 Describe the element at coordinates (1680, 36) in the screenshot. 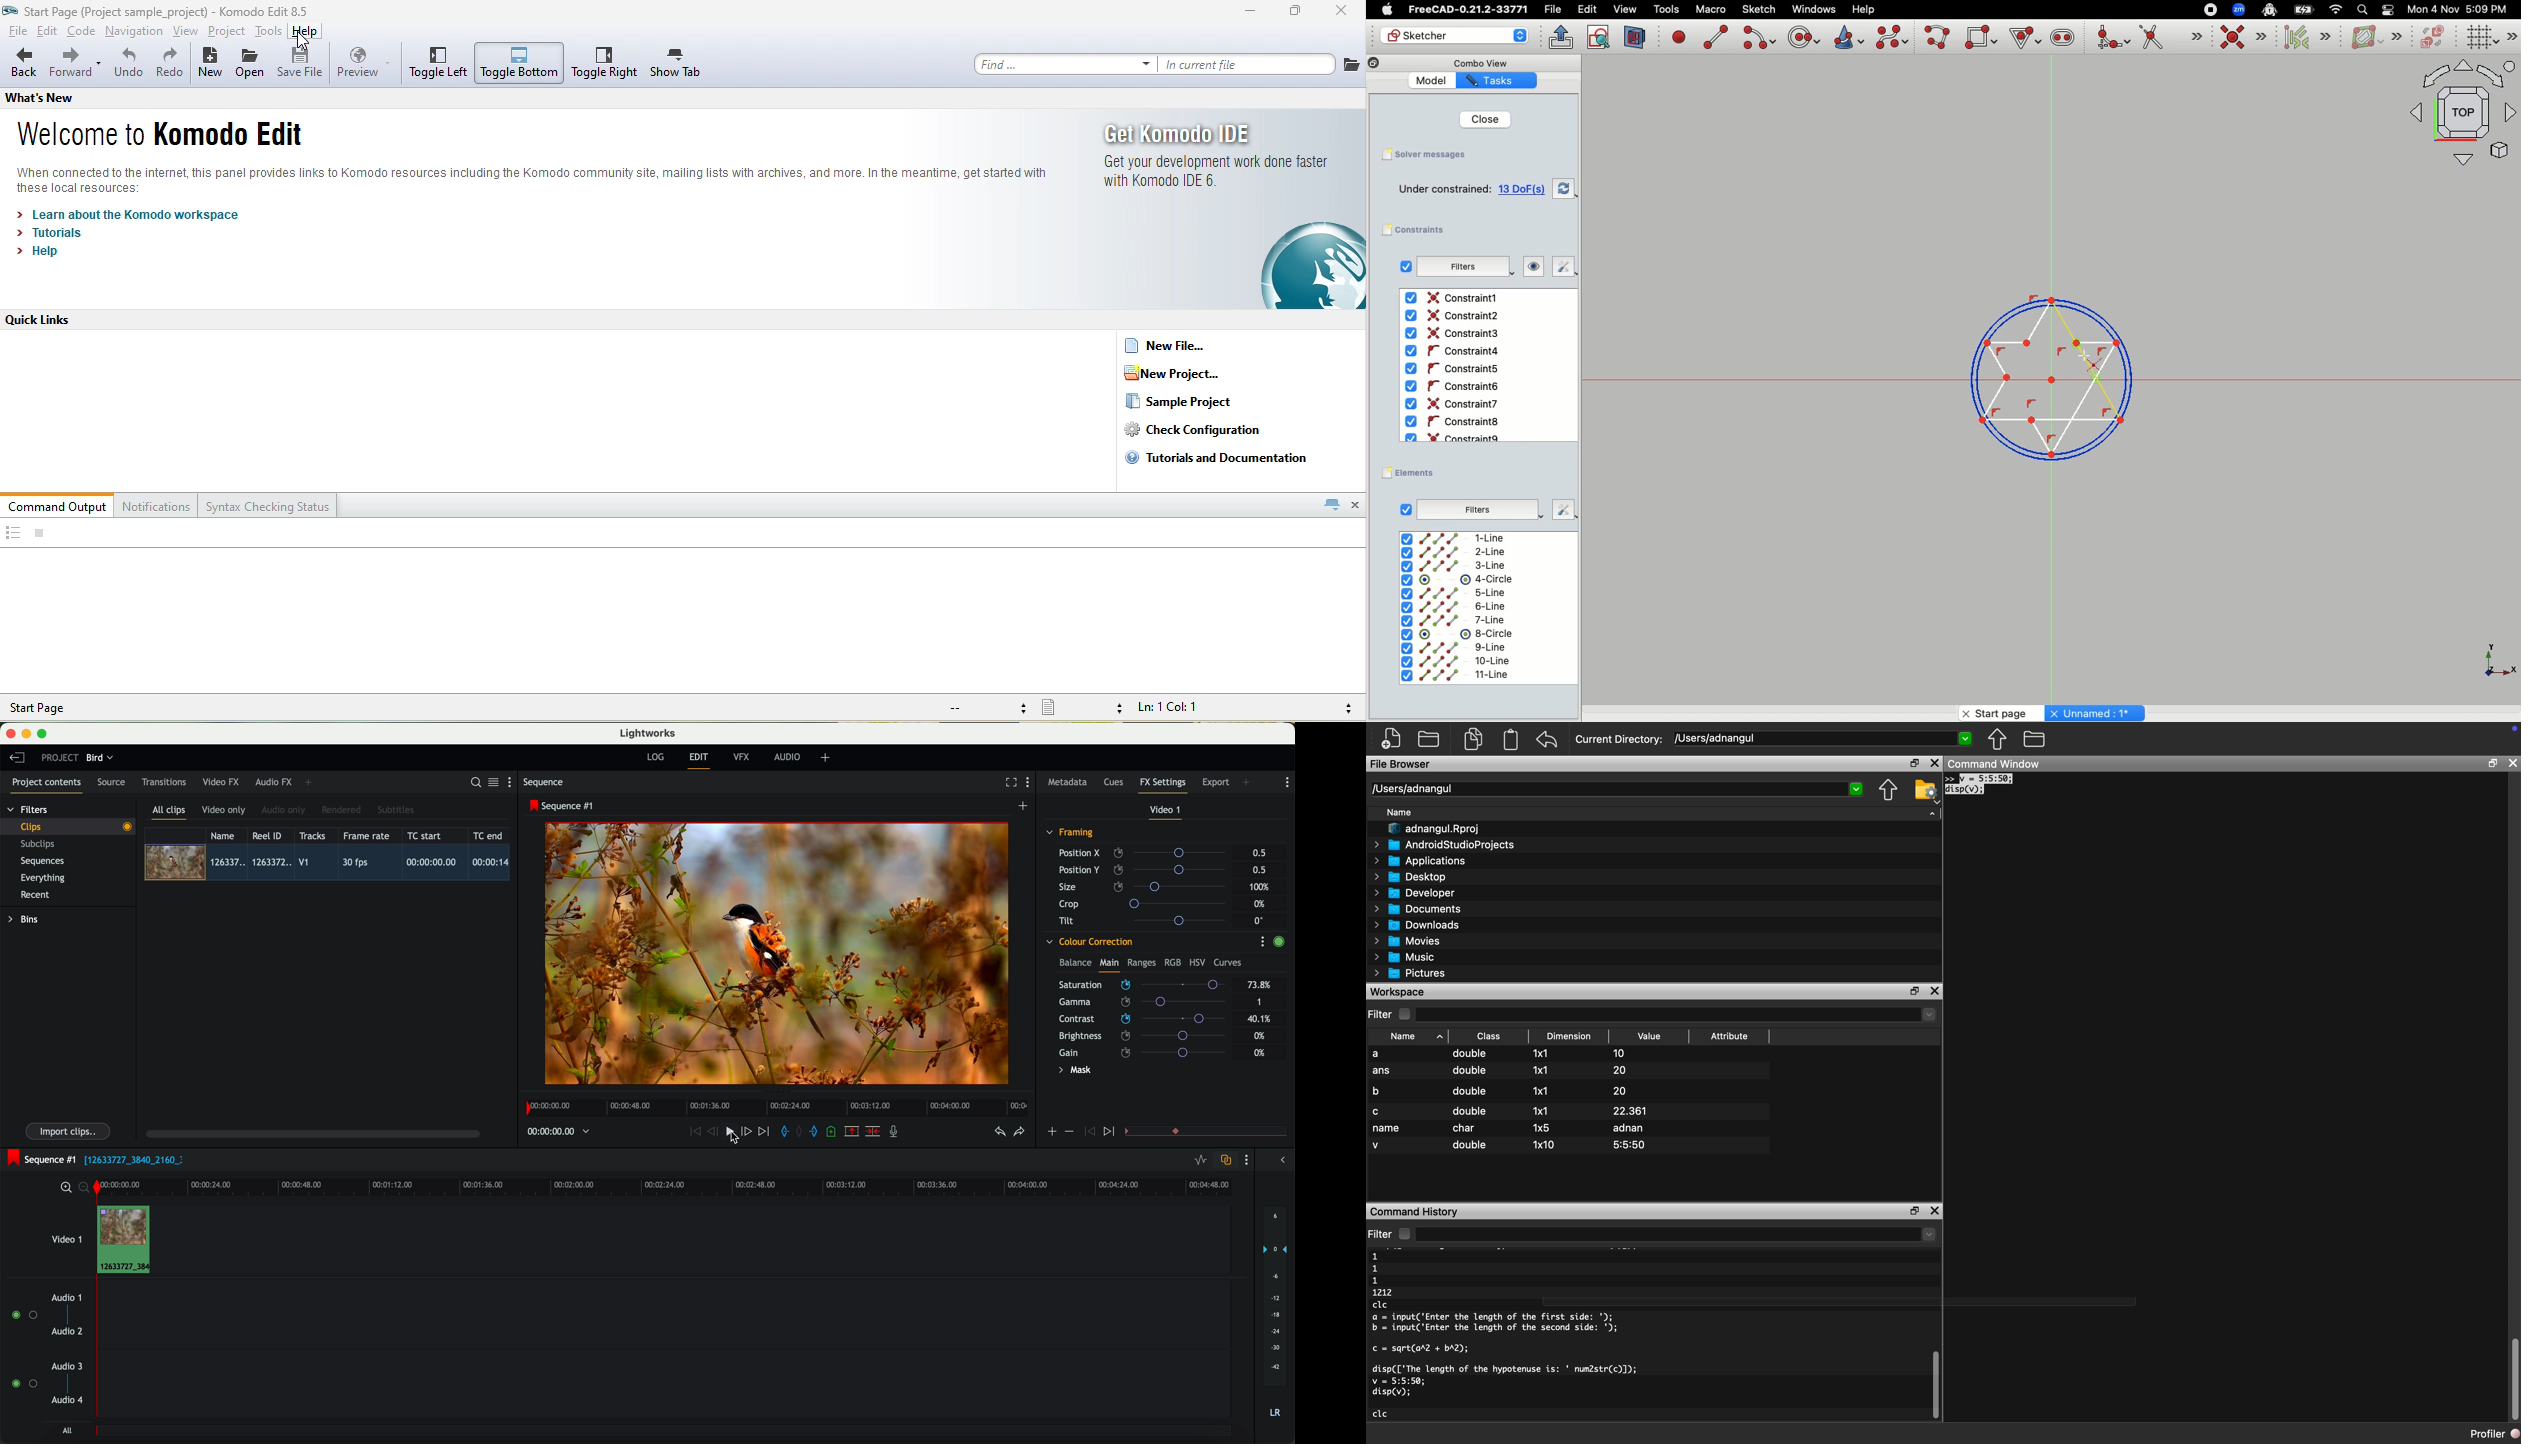

I see `Create point` at that location.